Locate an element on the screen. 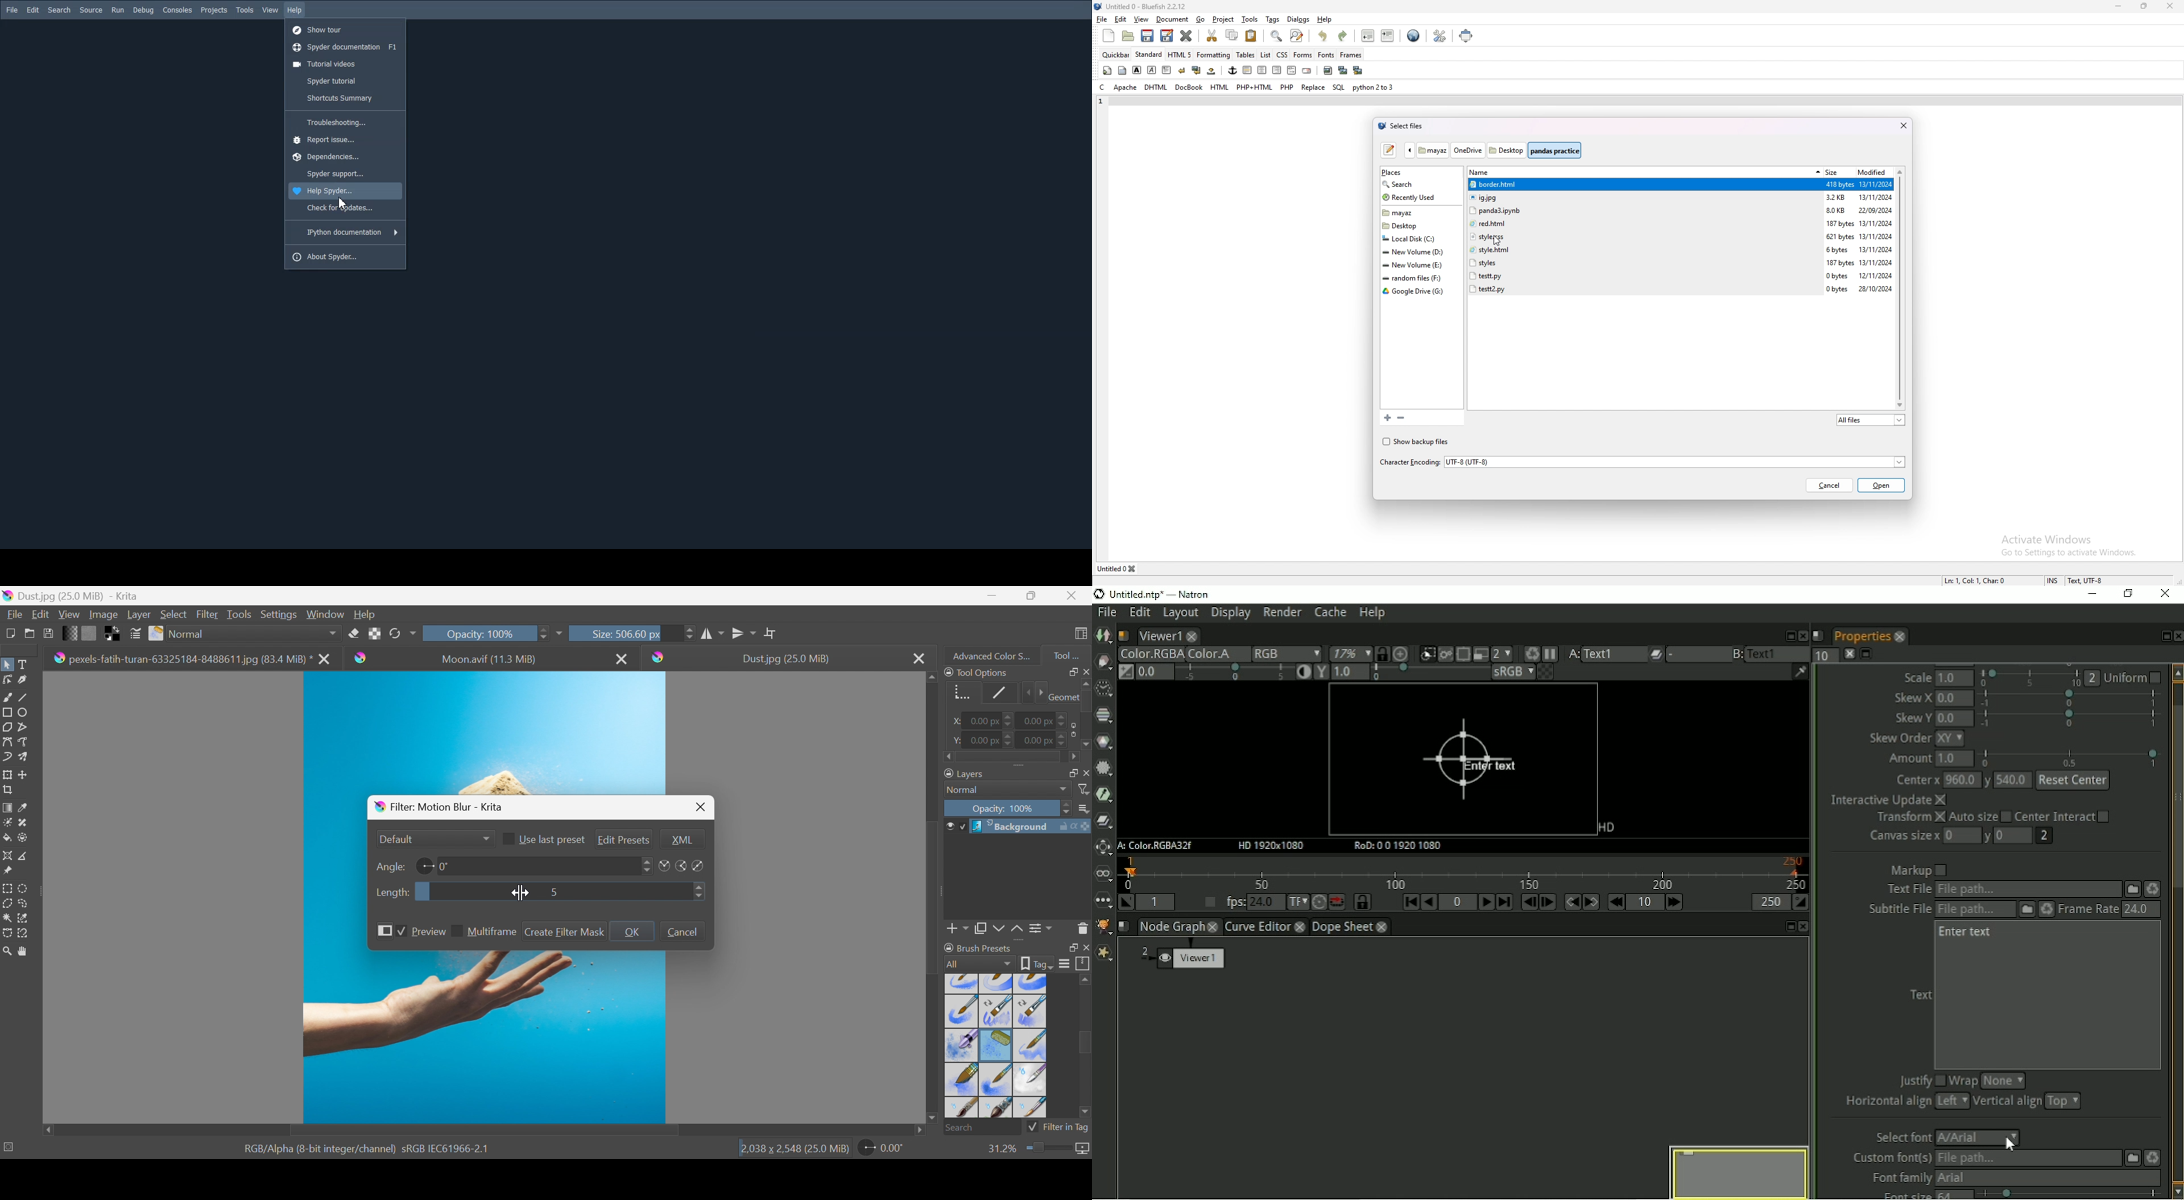 Image resolution: width=2184 pixels, height=1204 pixels. Troubleshooting is located at coordinates (345, 122).